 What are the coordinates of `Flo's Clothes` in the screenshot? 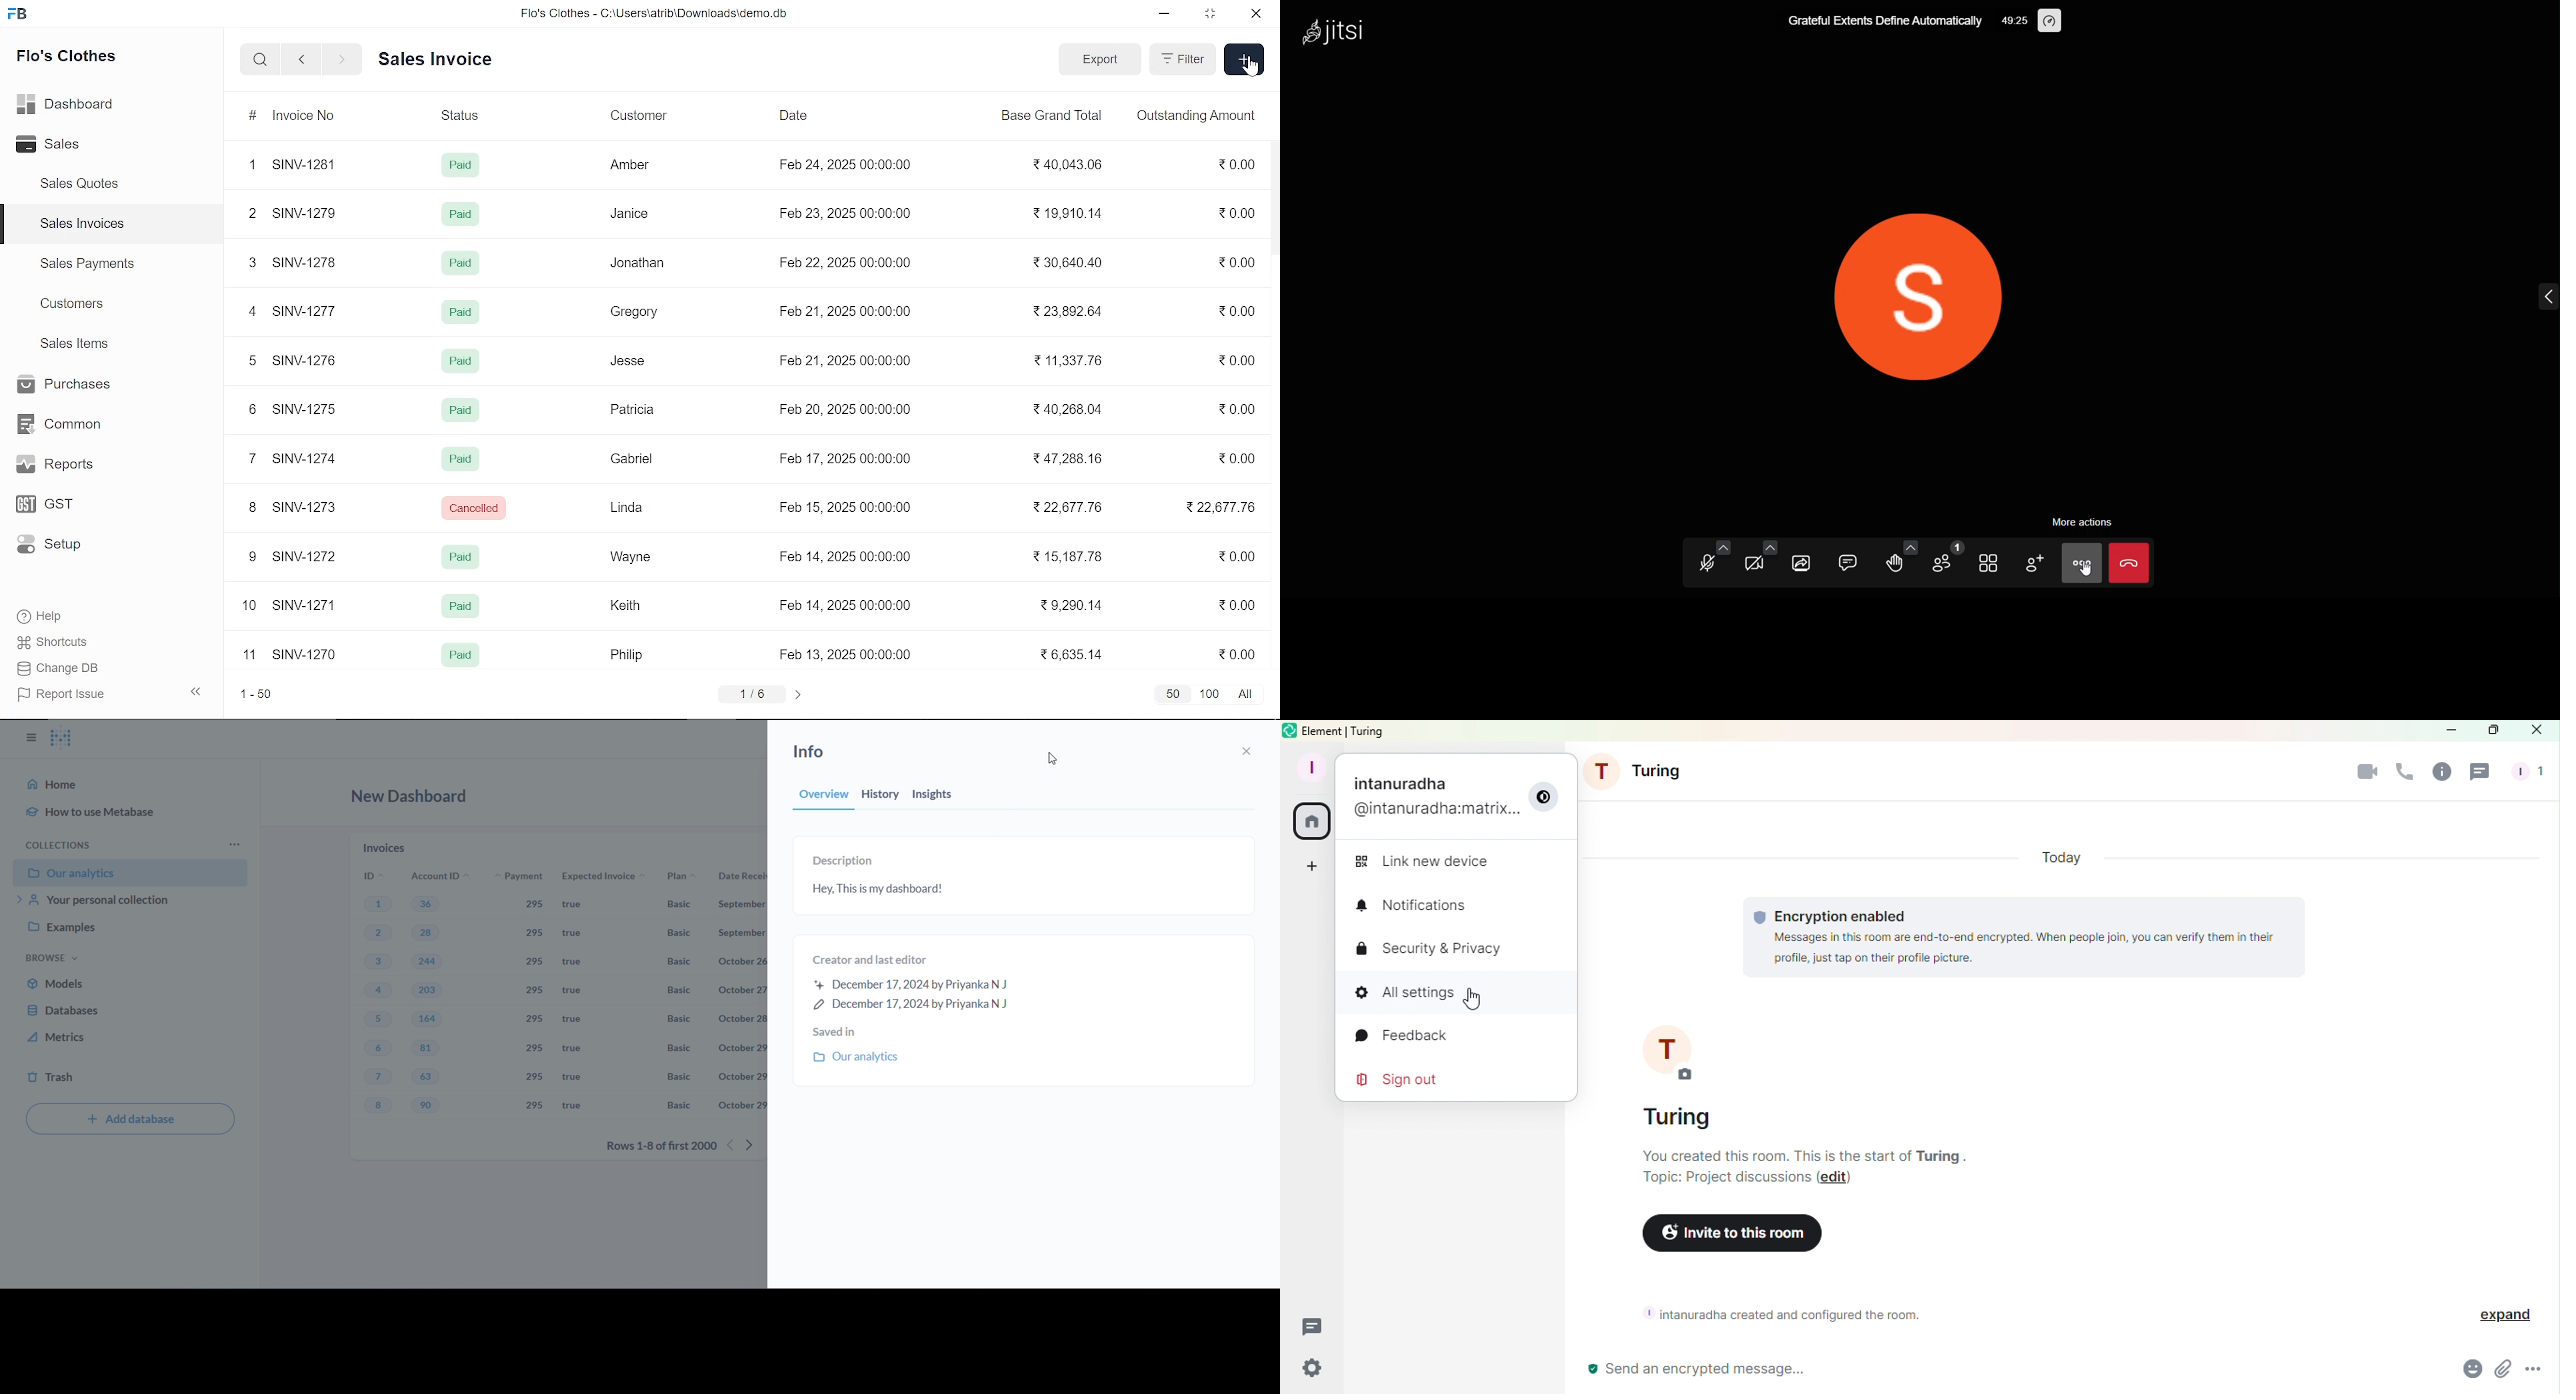 It's located at (64, 59).